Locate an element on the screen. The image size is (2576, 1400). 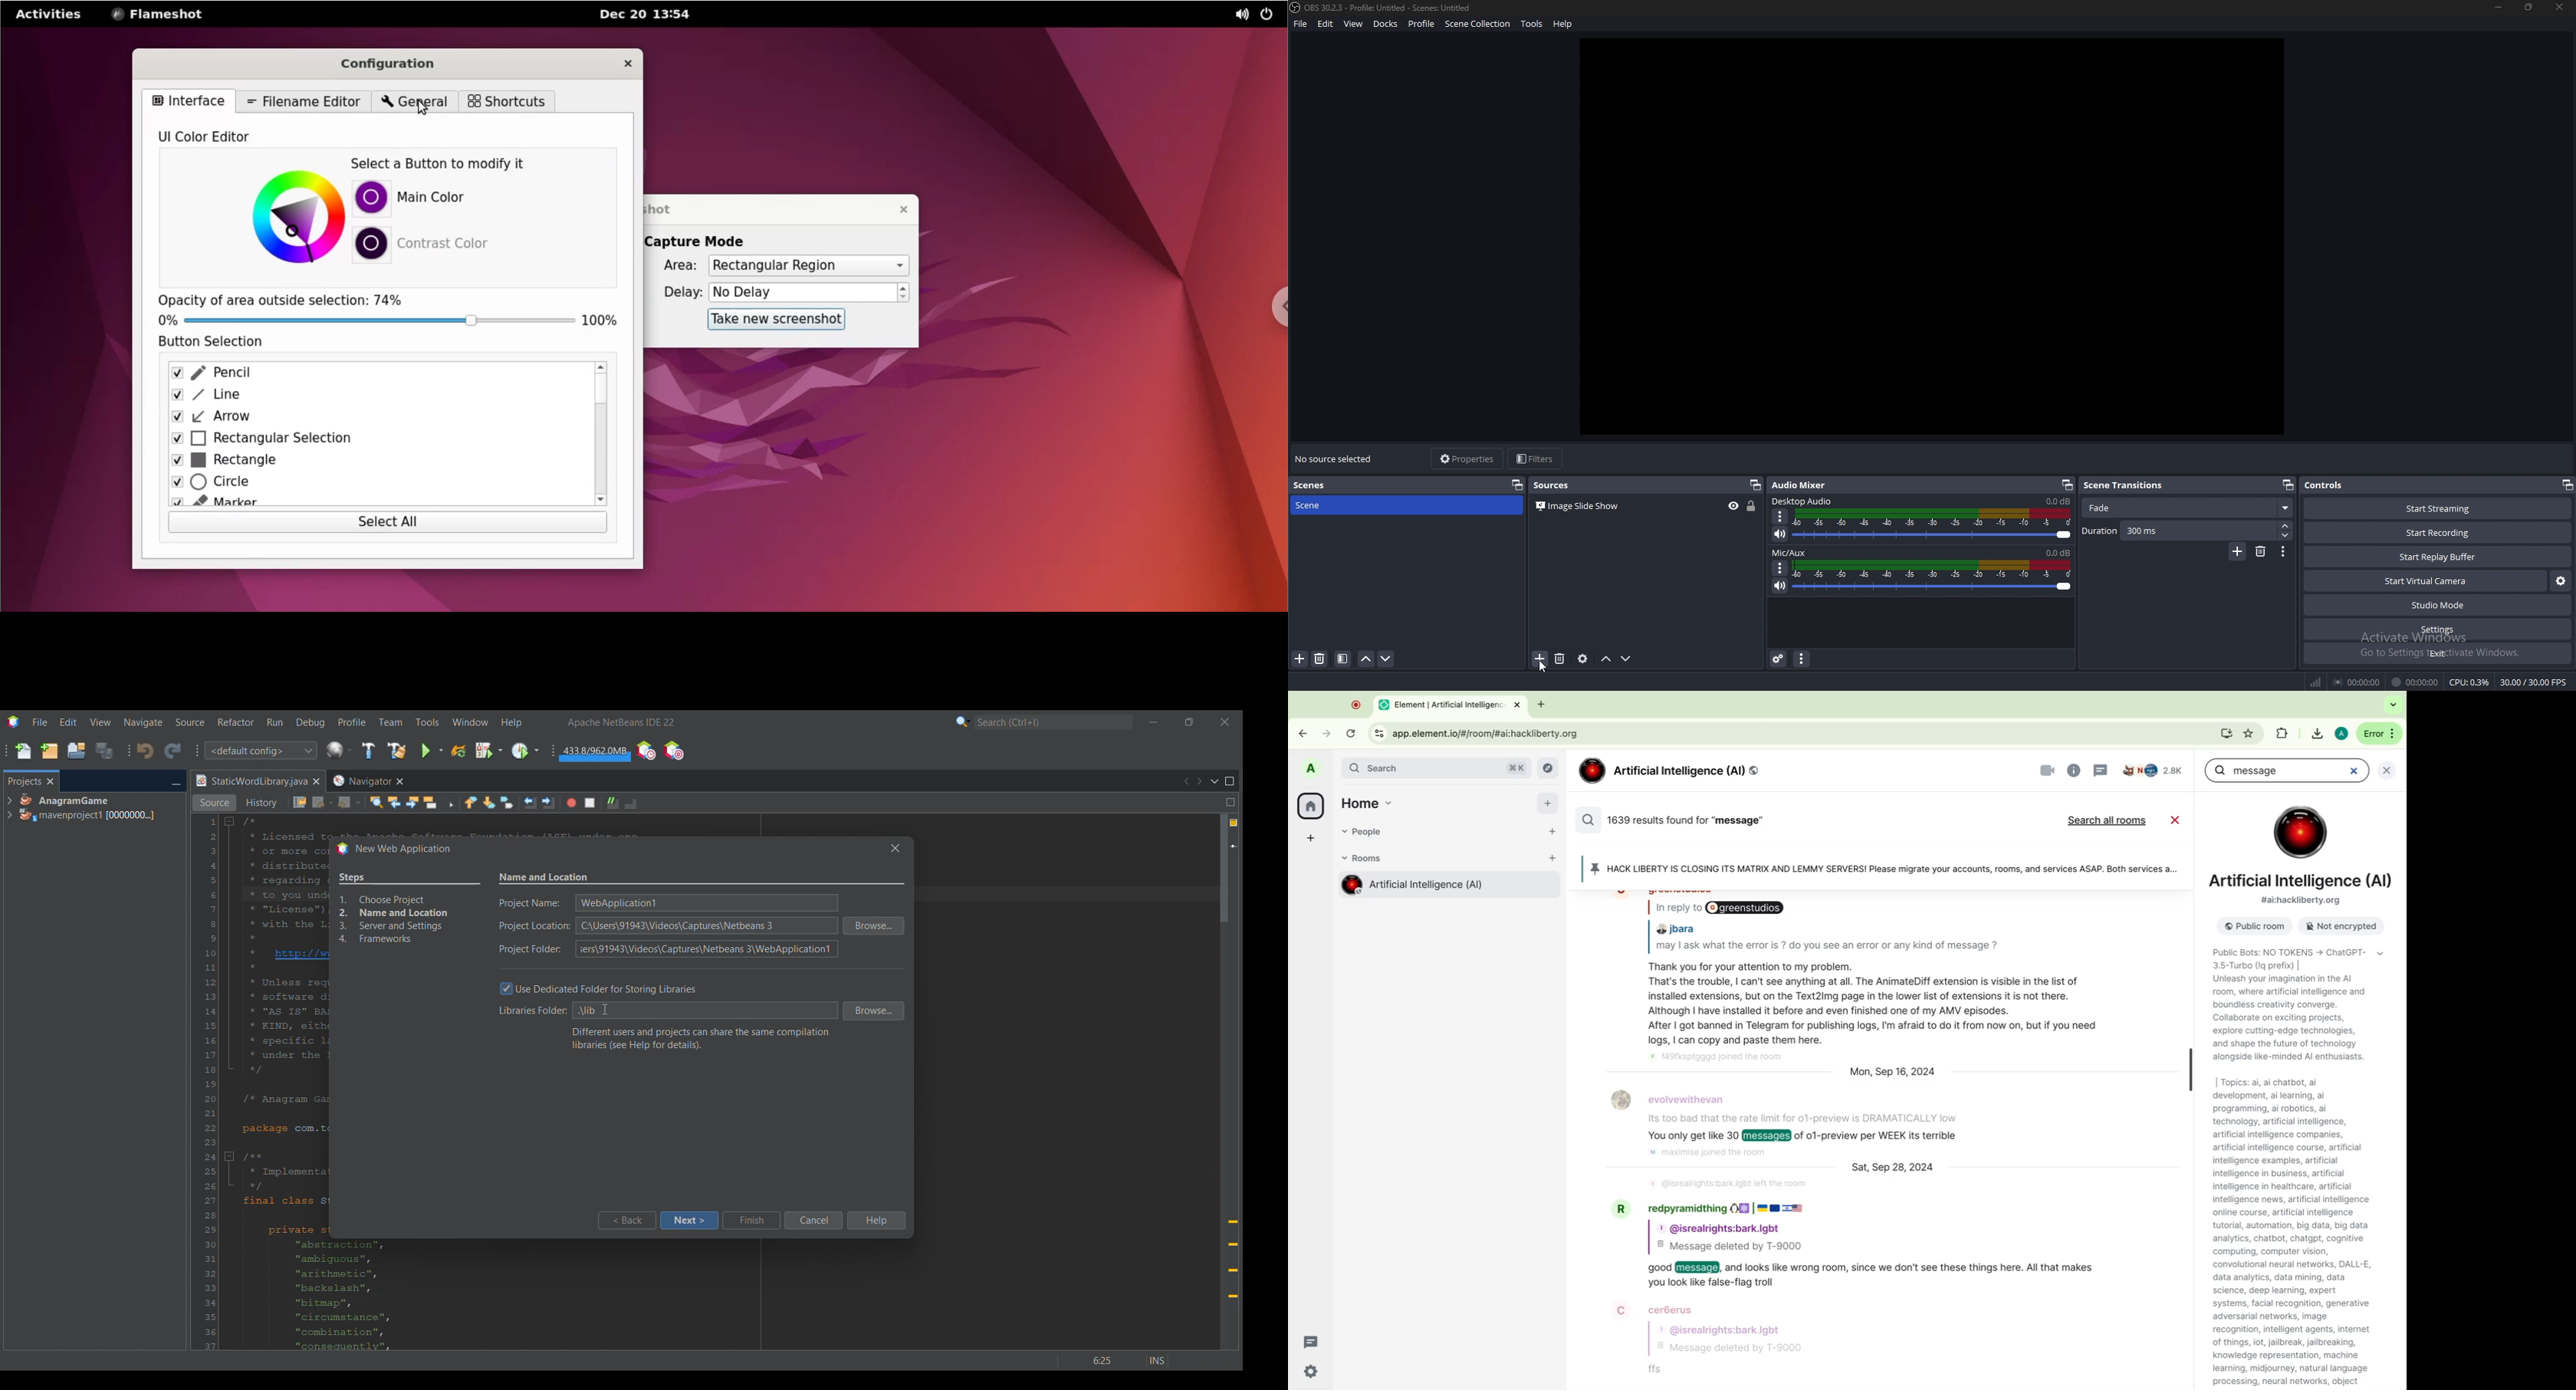
pop out is located at coordinates (2568, 485).